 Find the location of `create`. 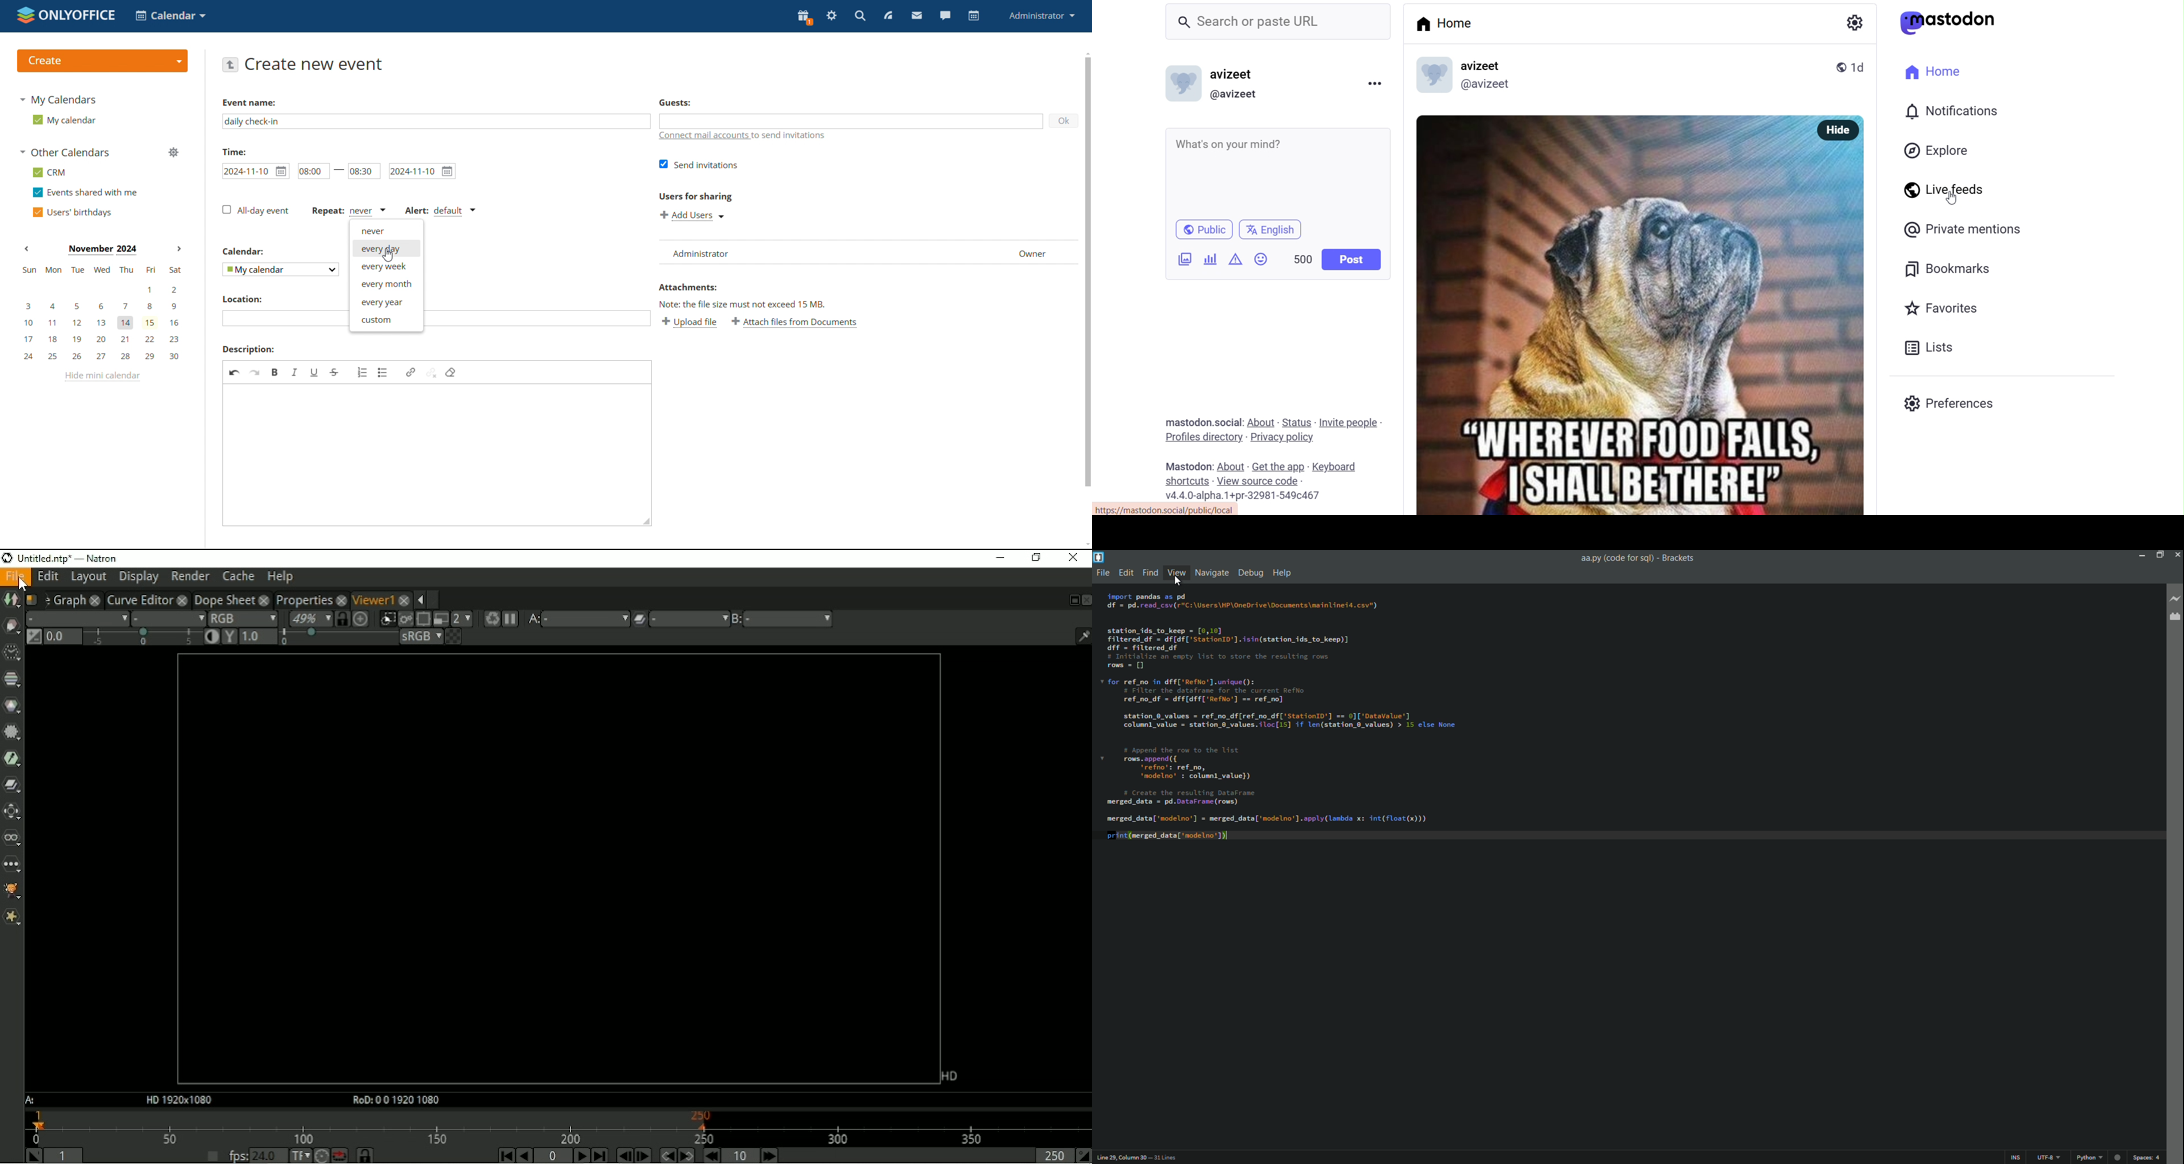

create is located at coordinates (102, 61).